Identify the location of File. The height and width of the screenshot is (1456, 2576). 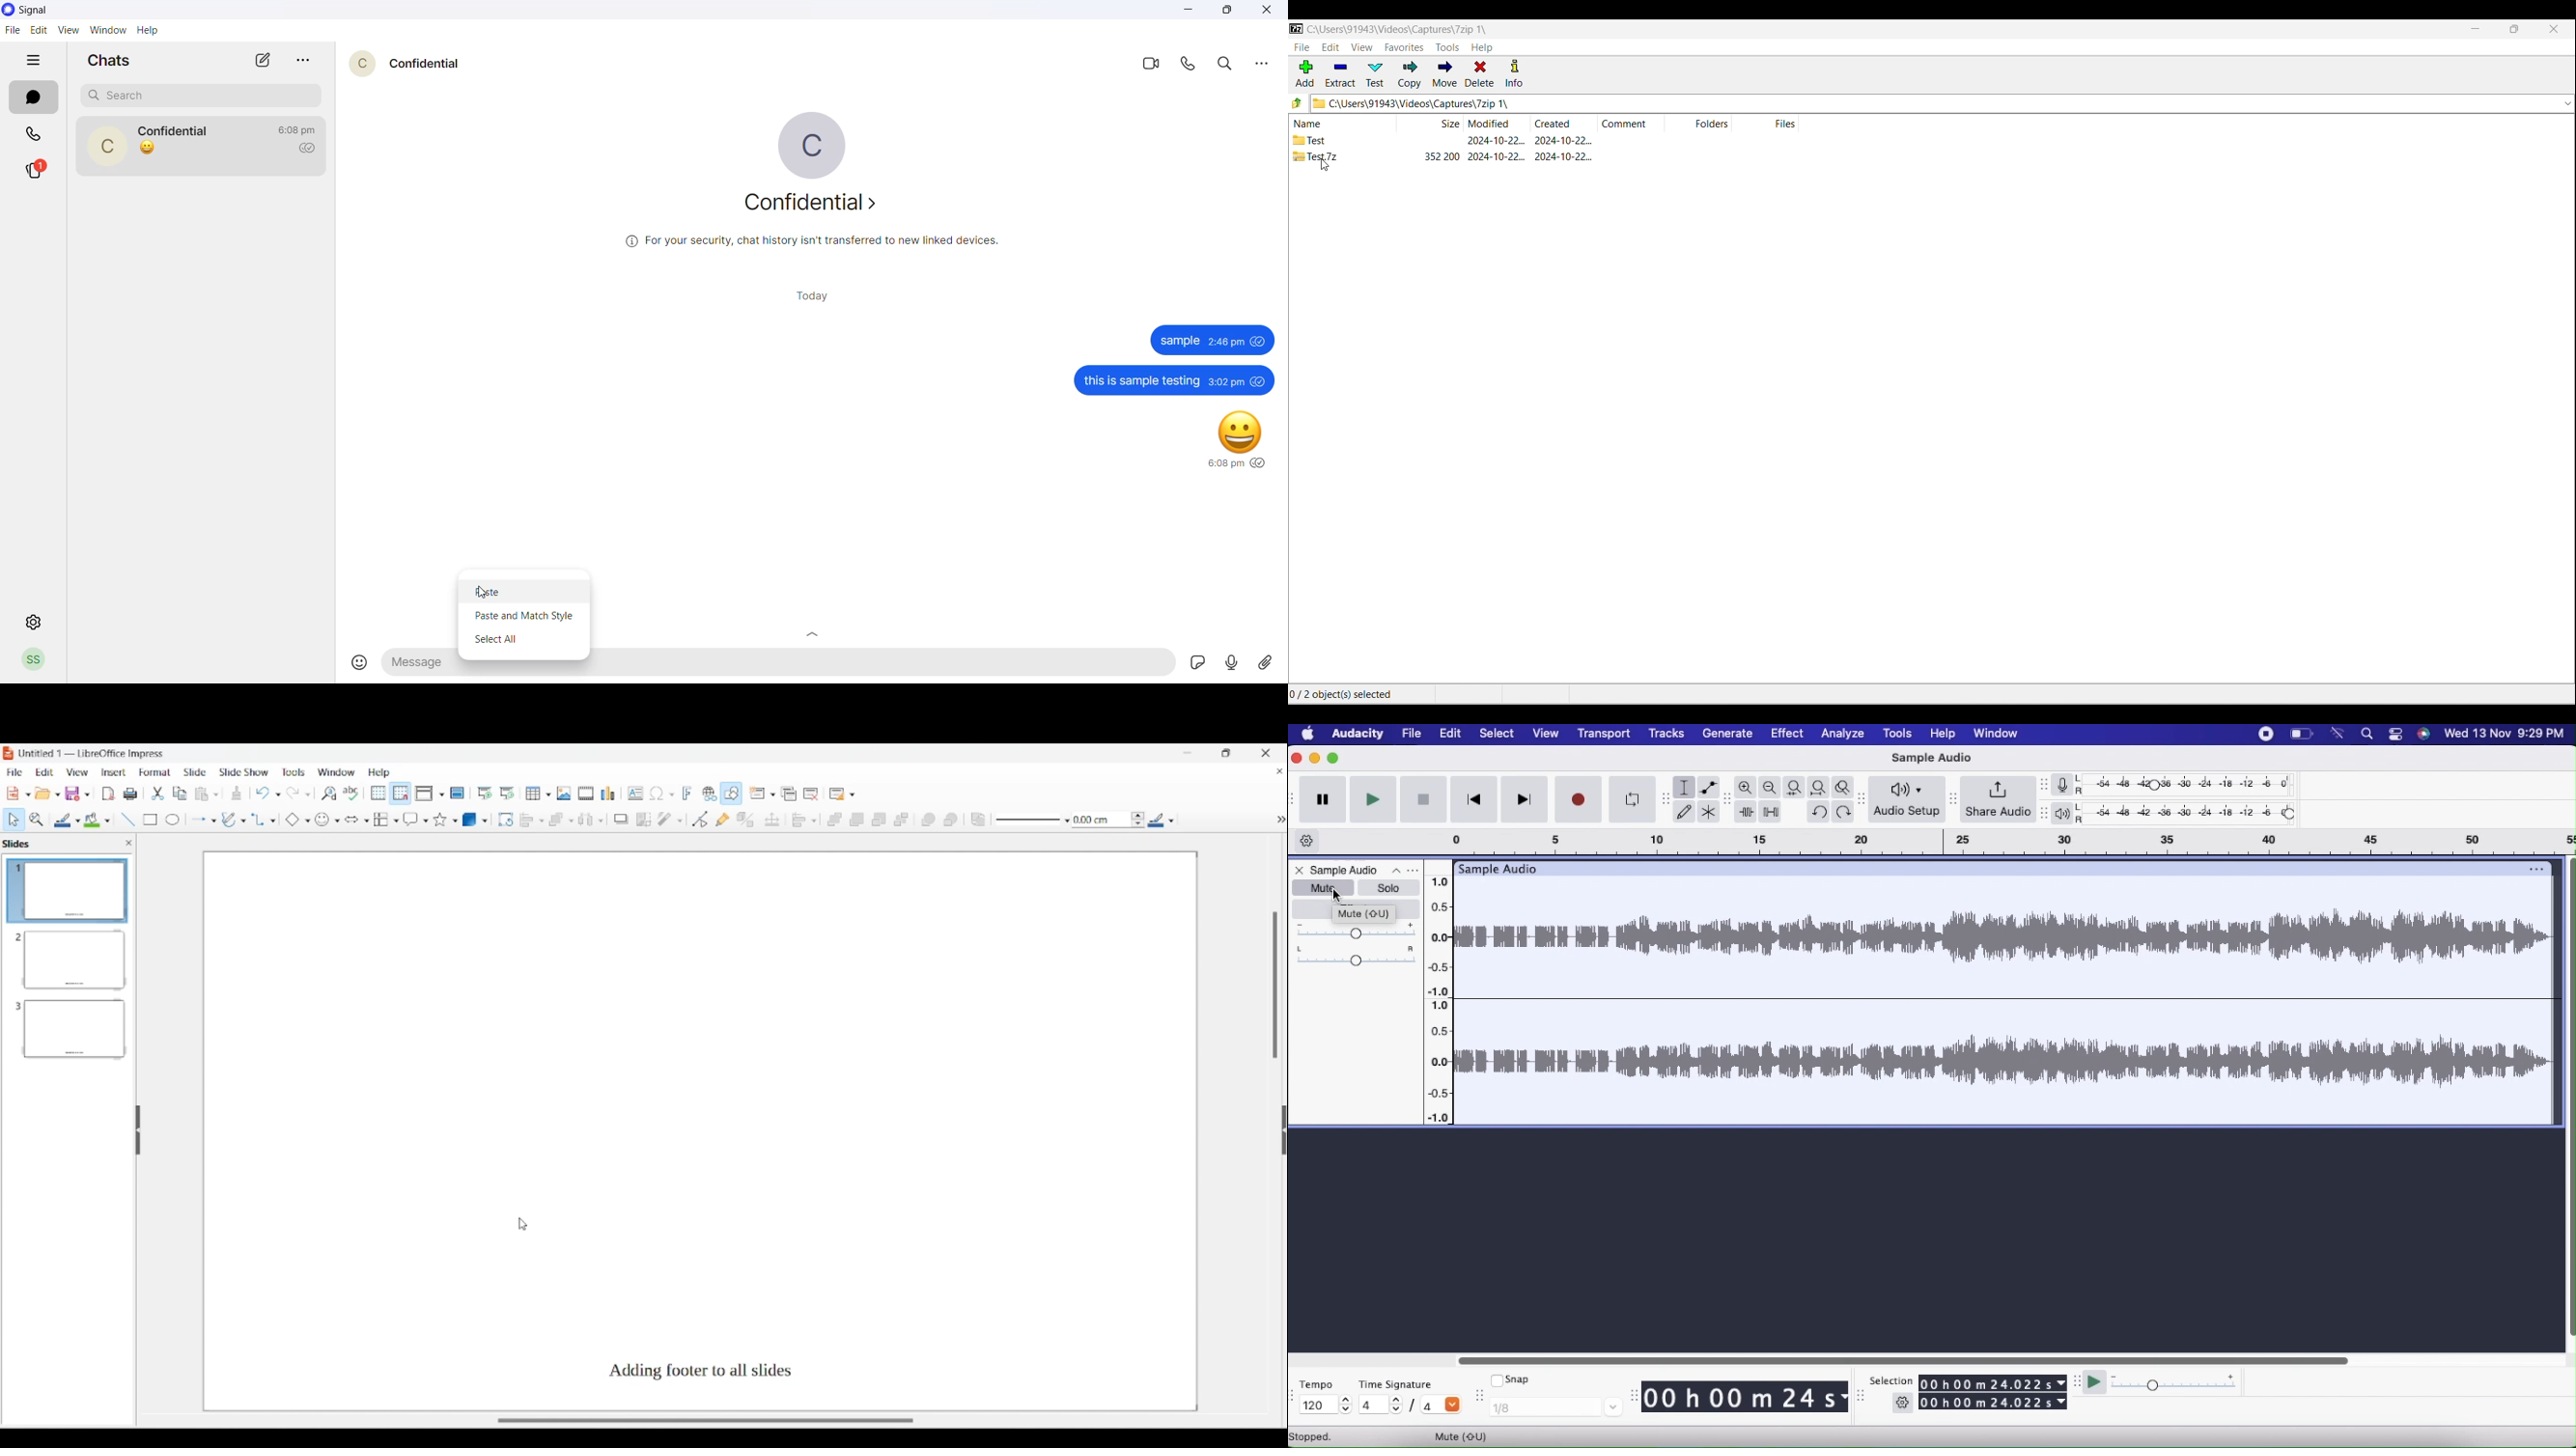
(107, 795).